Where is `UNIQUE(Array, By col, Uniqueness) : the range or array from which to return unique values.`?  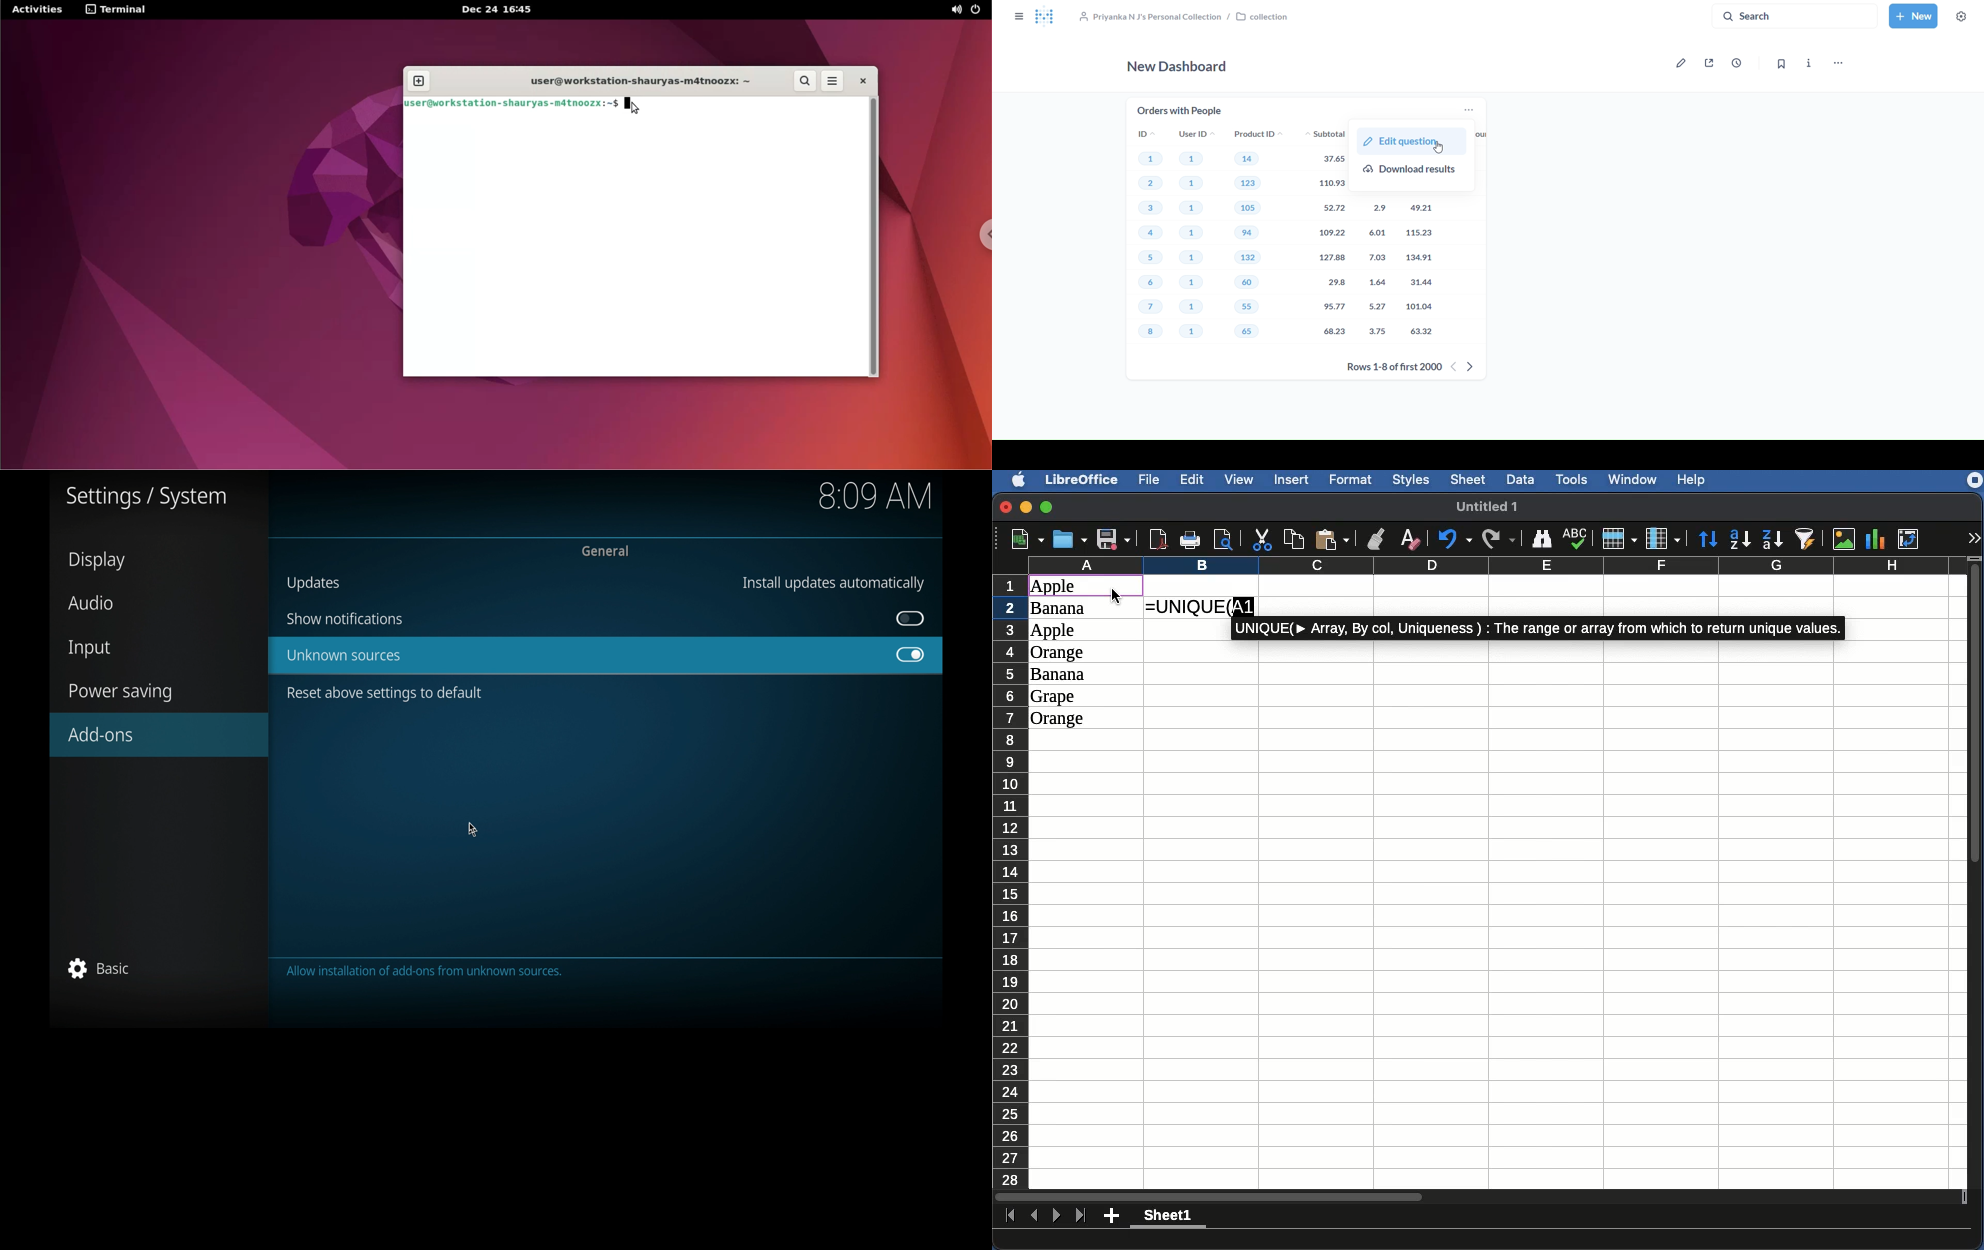 UNIQUE(Array, By col, Uniqueness) : the range or array from which to return unique values. is located at coordinates (1538, 628).